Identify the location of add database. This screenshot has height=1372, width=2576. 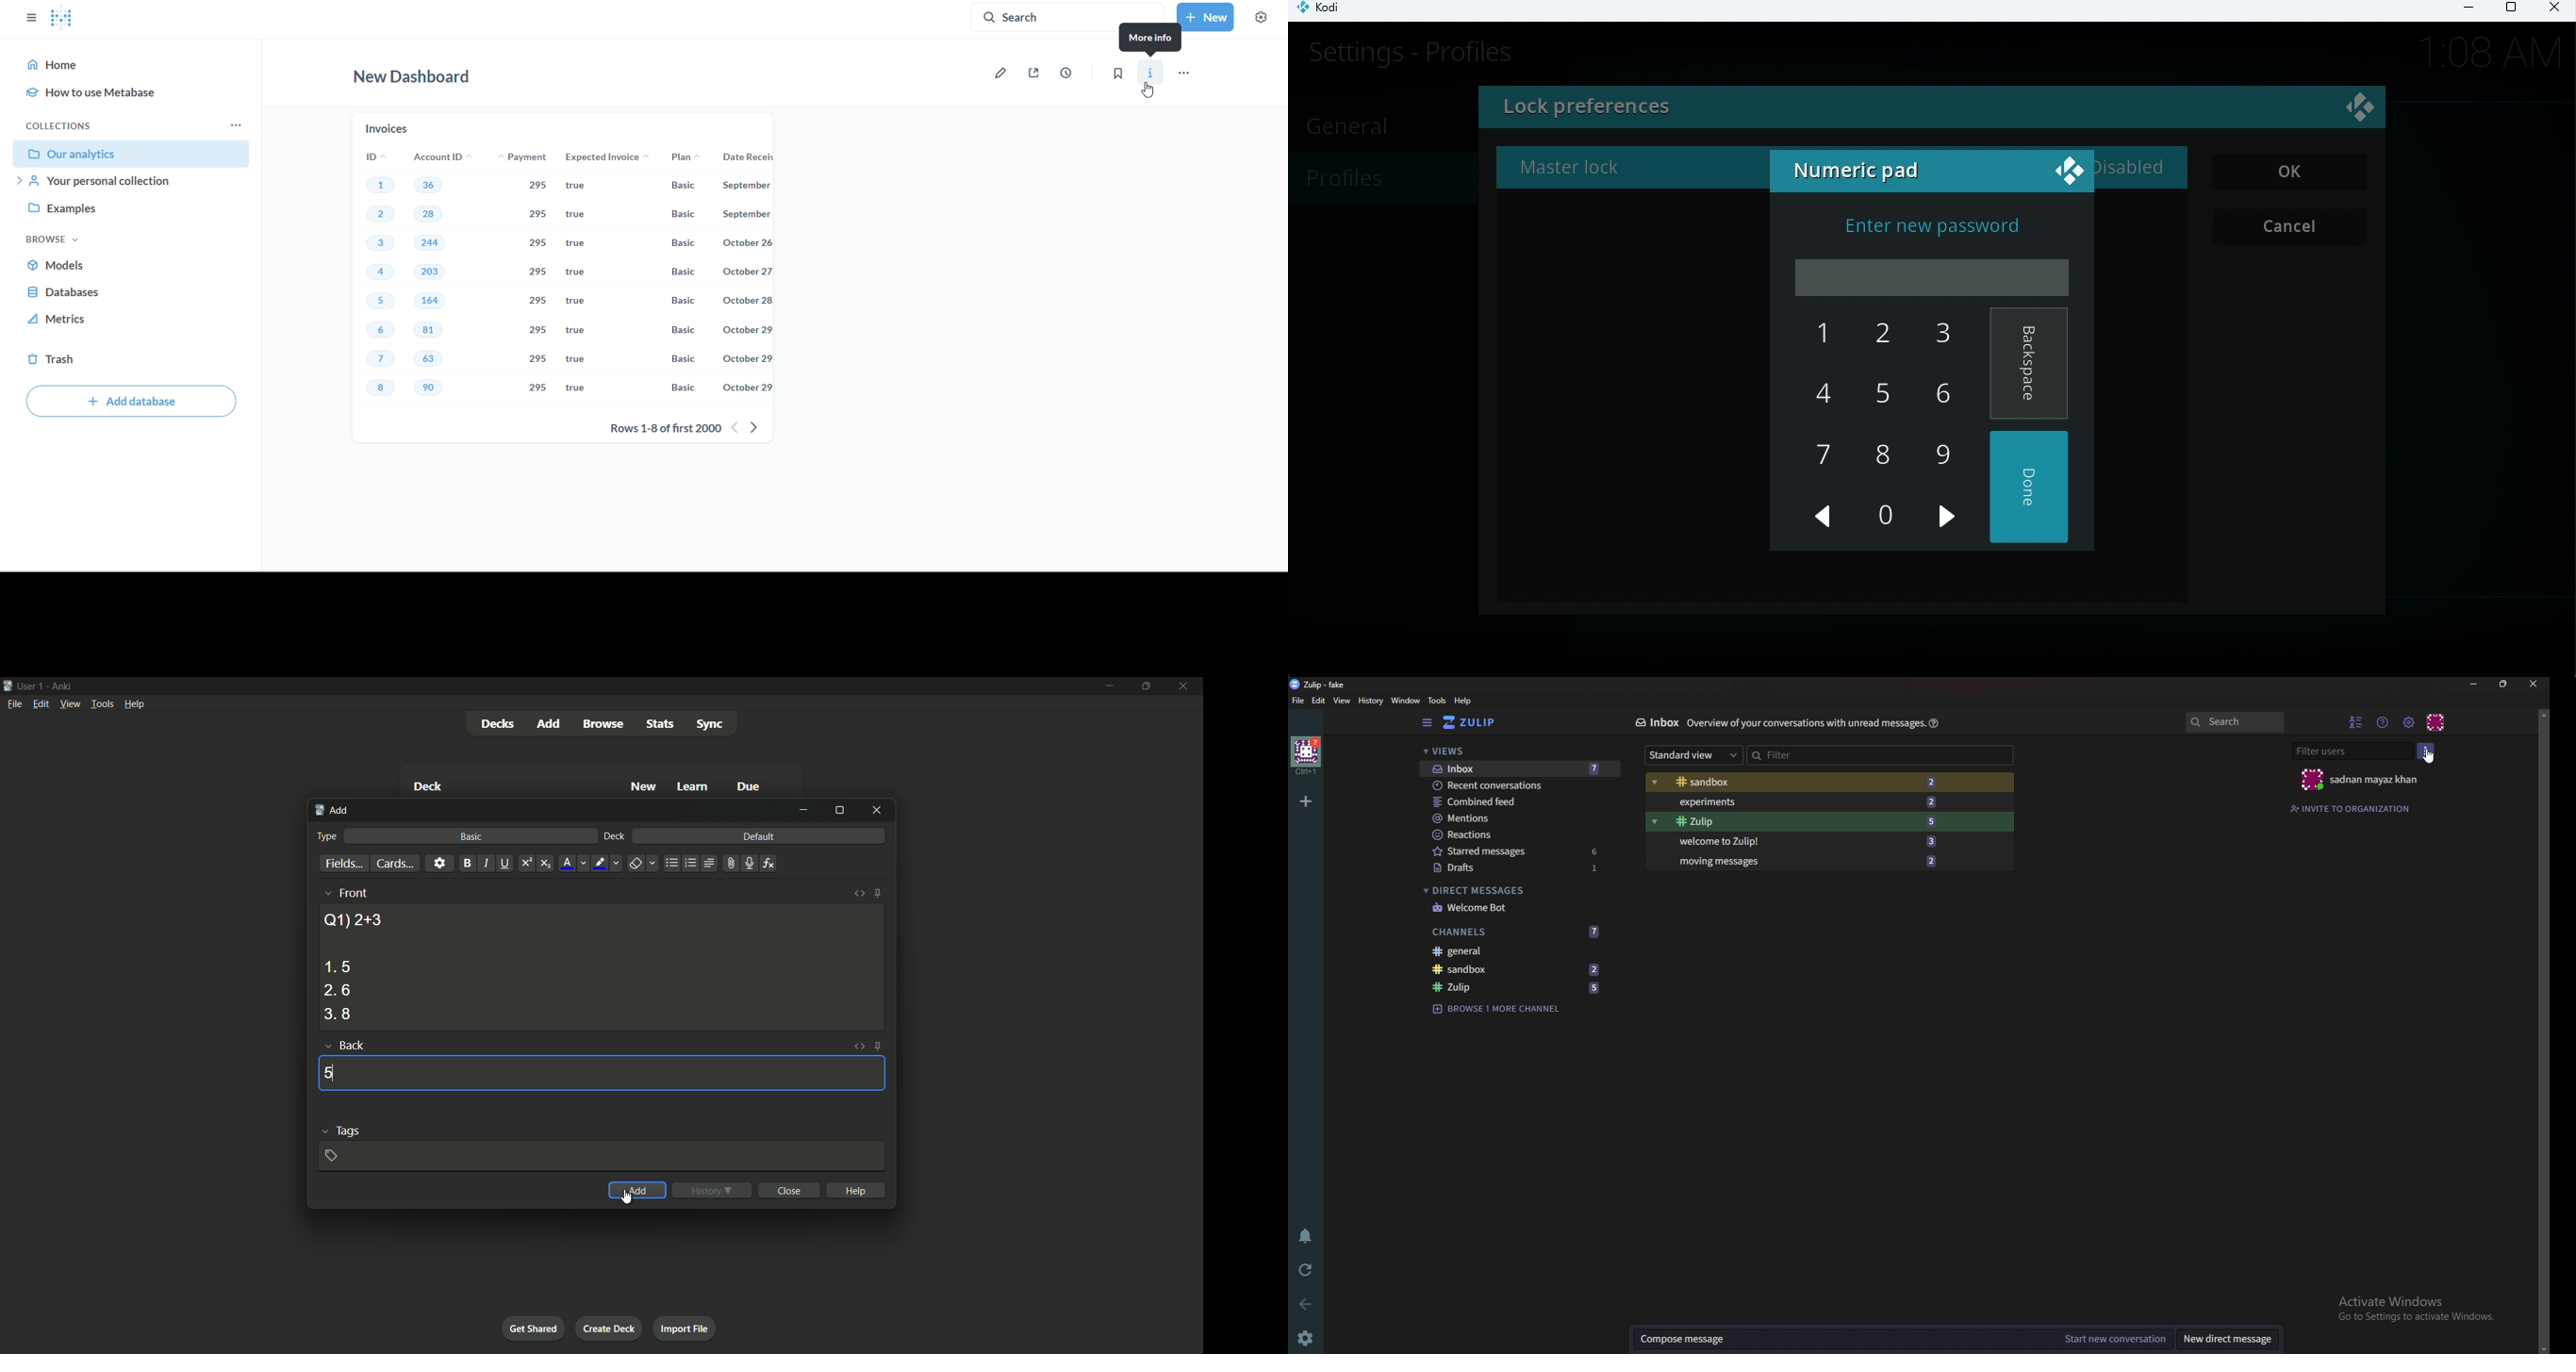
(131, 402).